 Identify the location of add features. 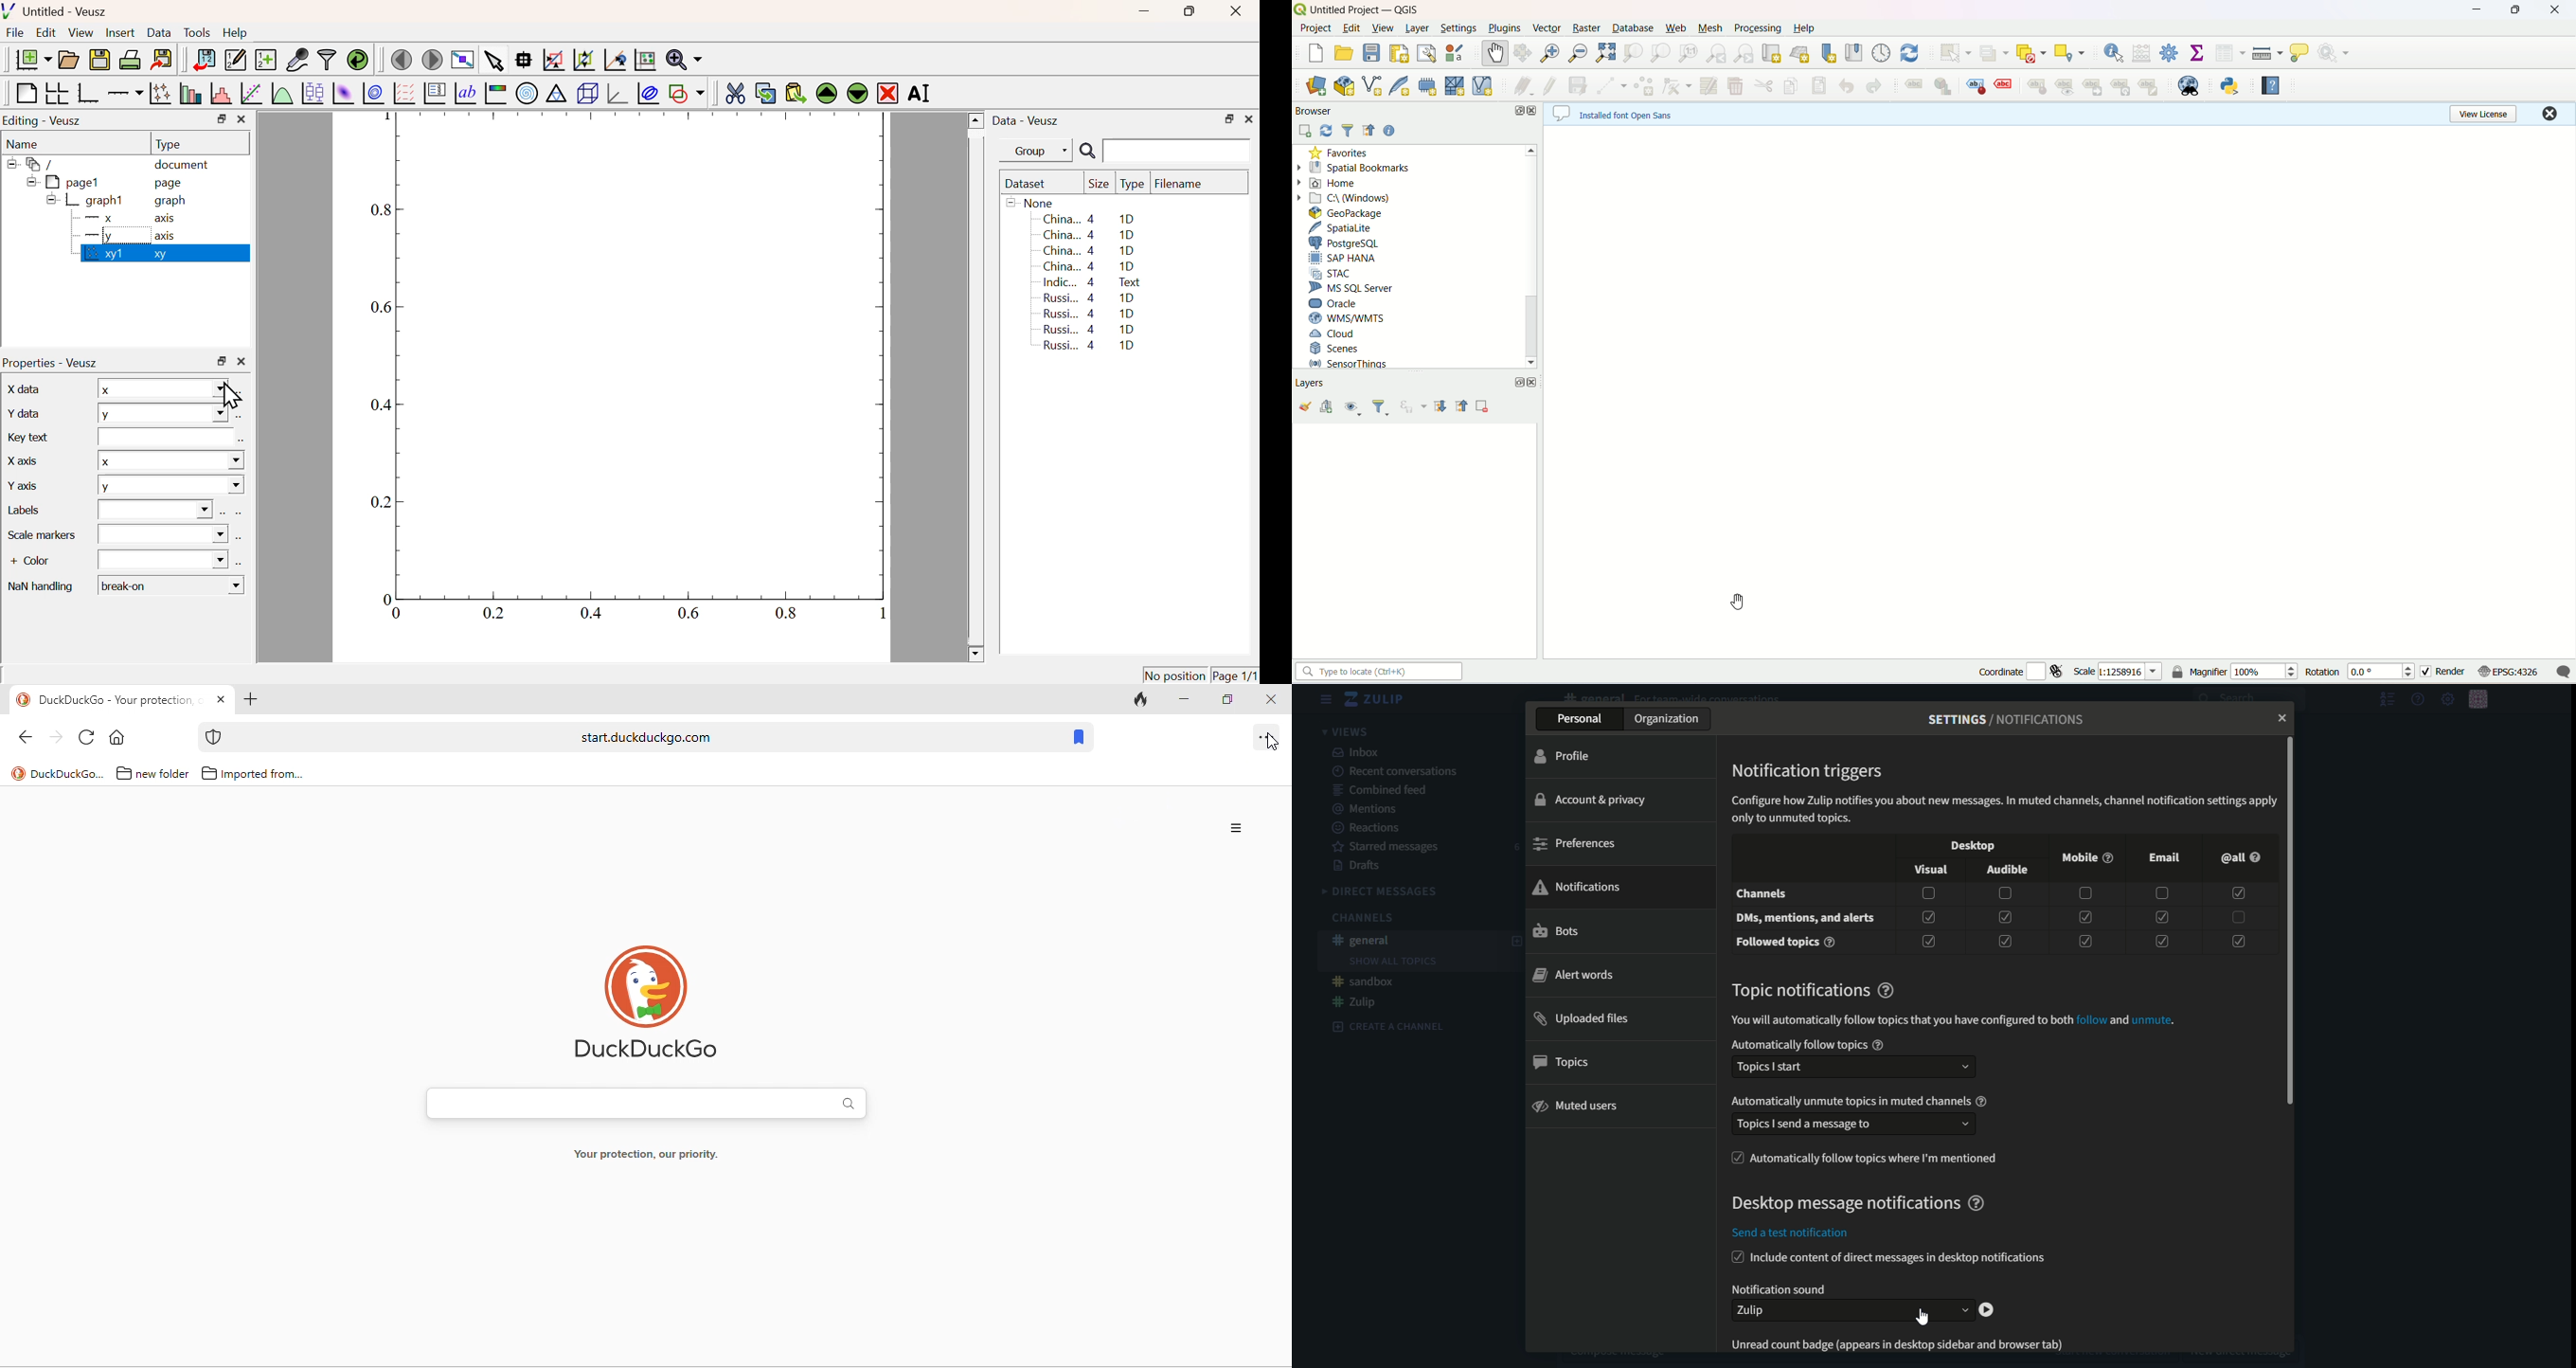
(1640, 88).